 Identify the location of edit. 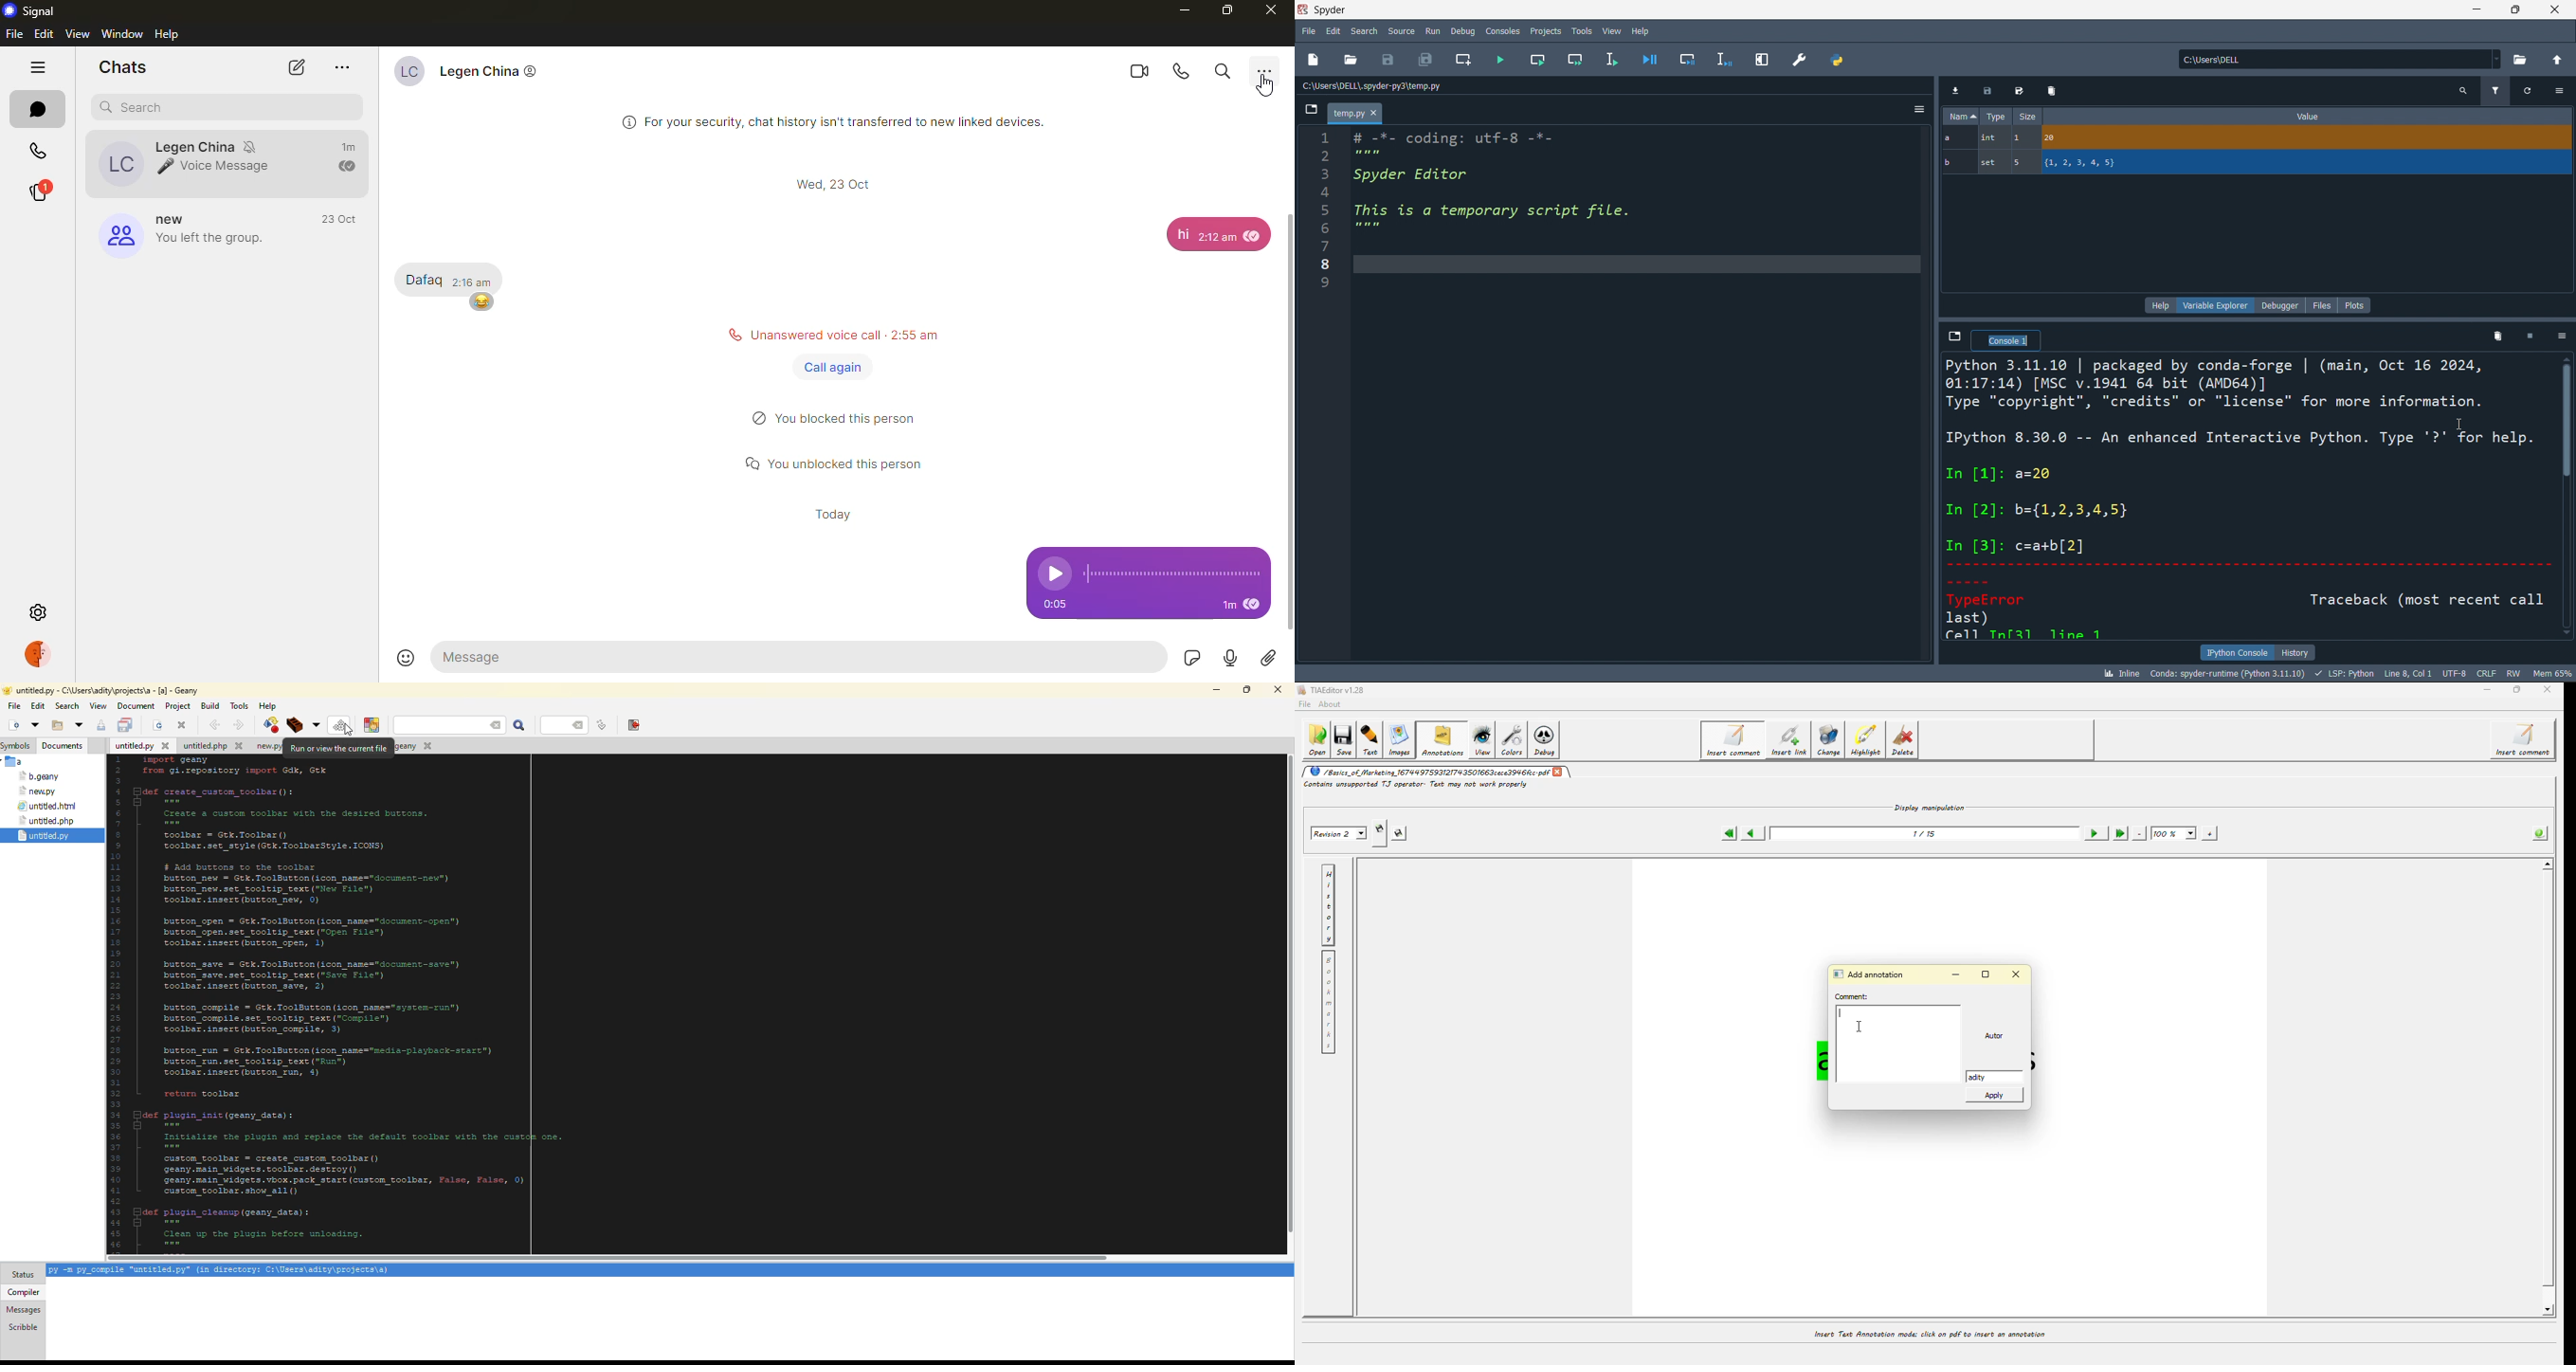
(1334, 33).